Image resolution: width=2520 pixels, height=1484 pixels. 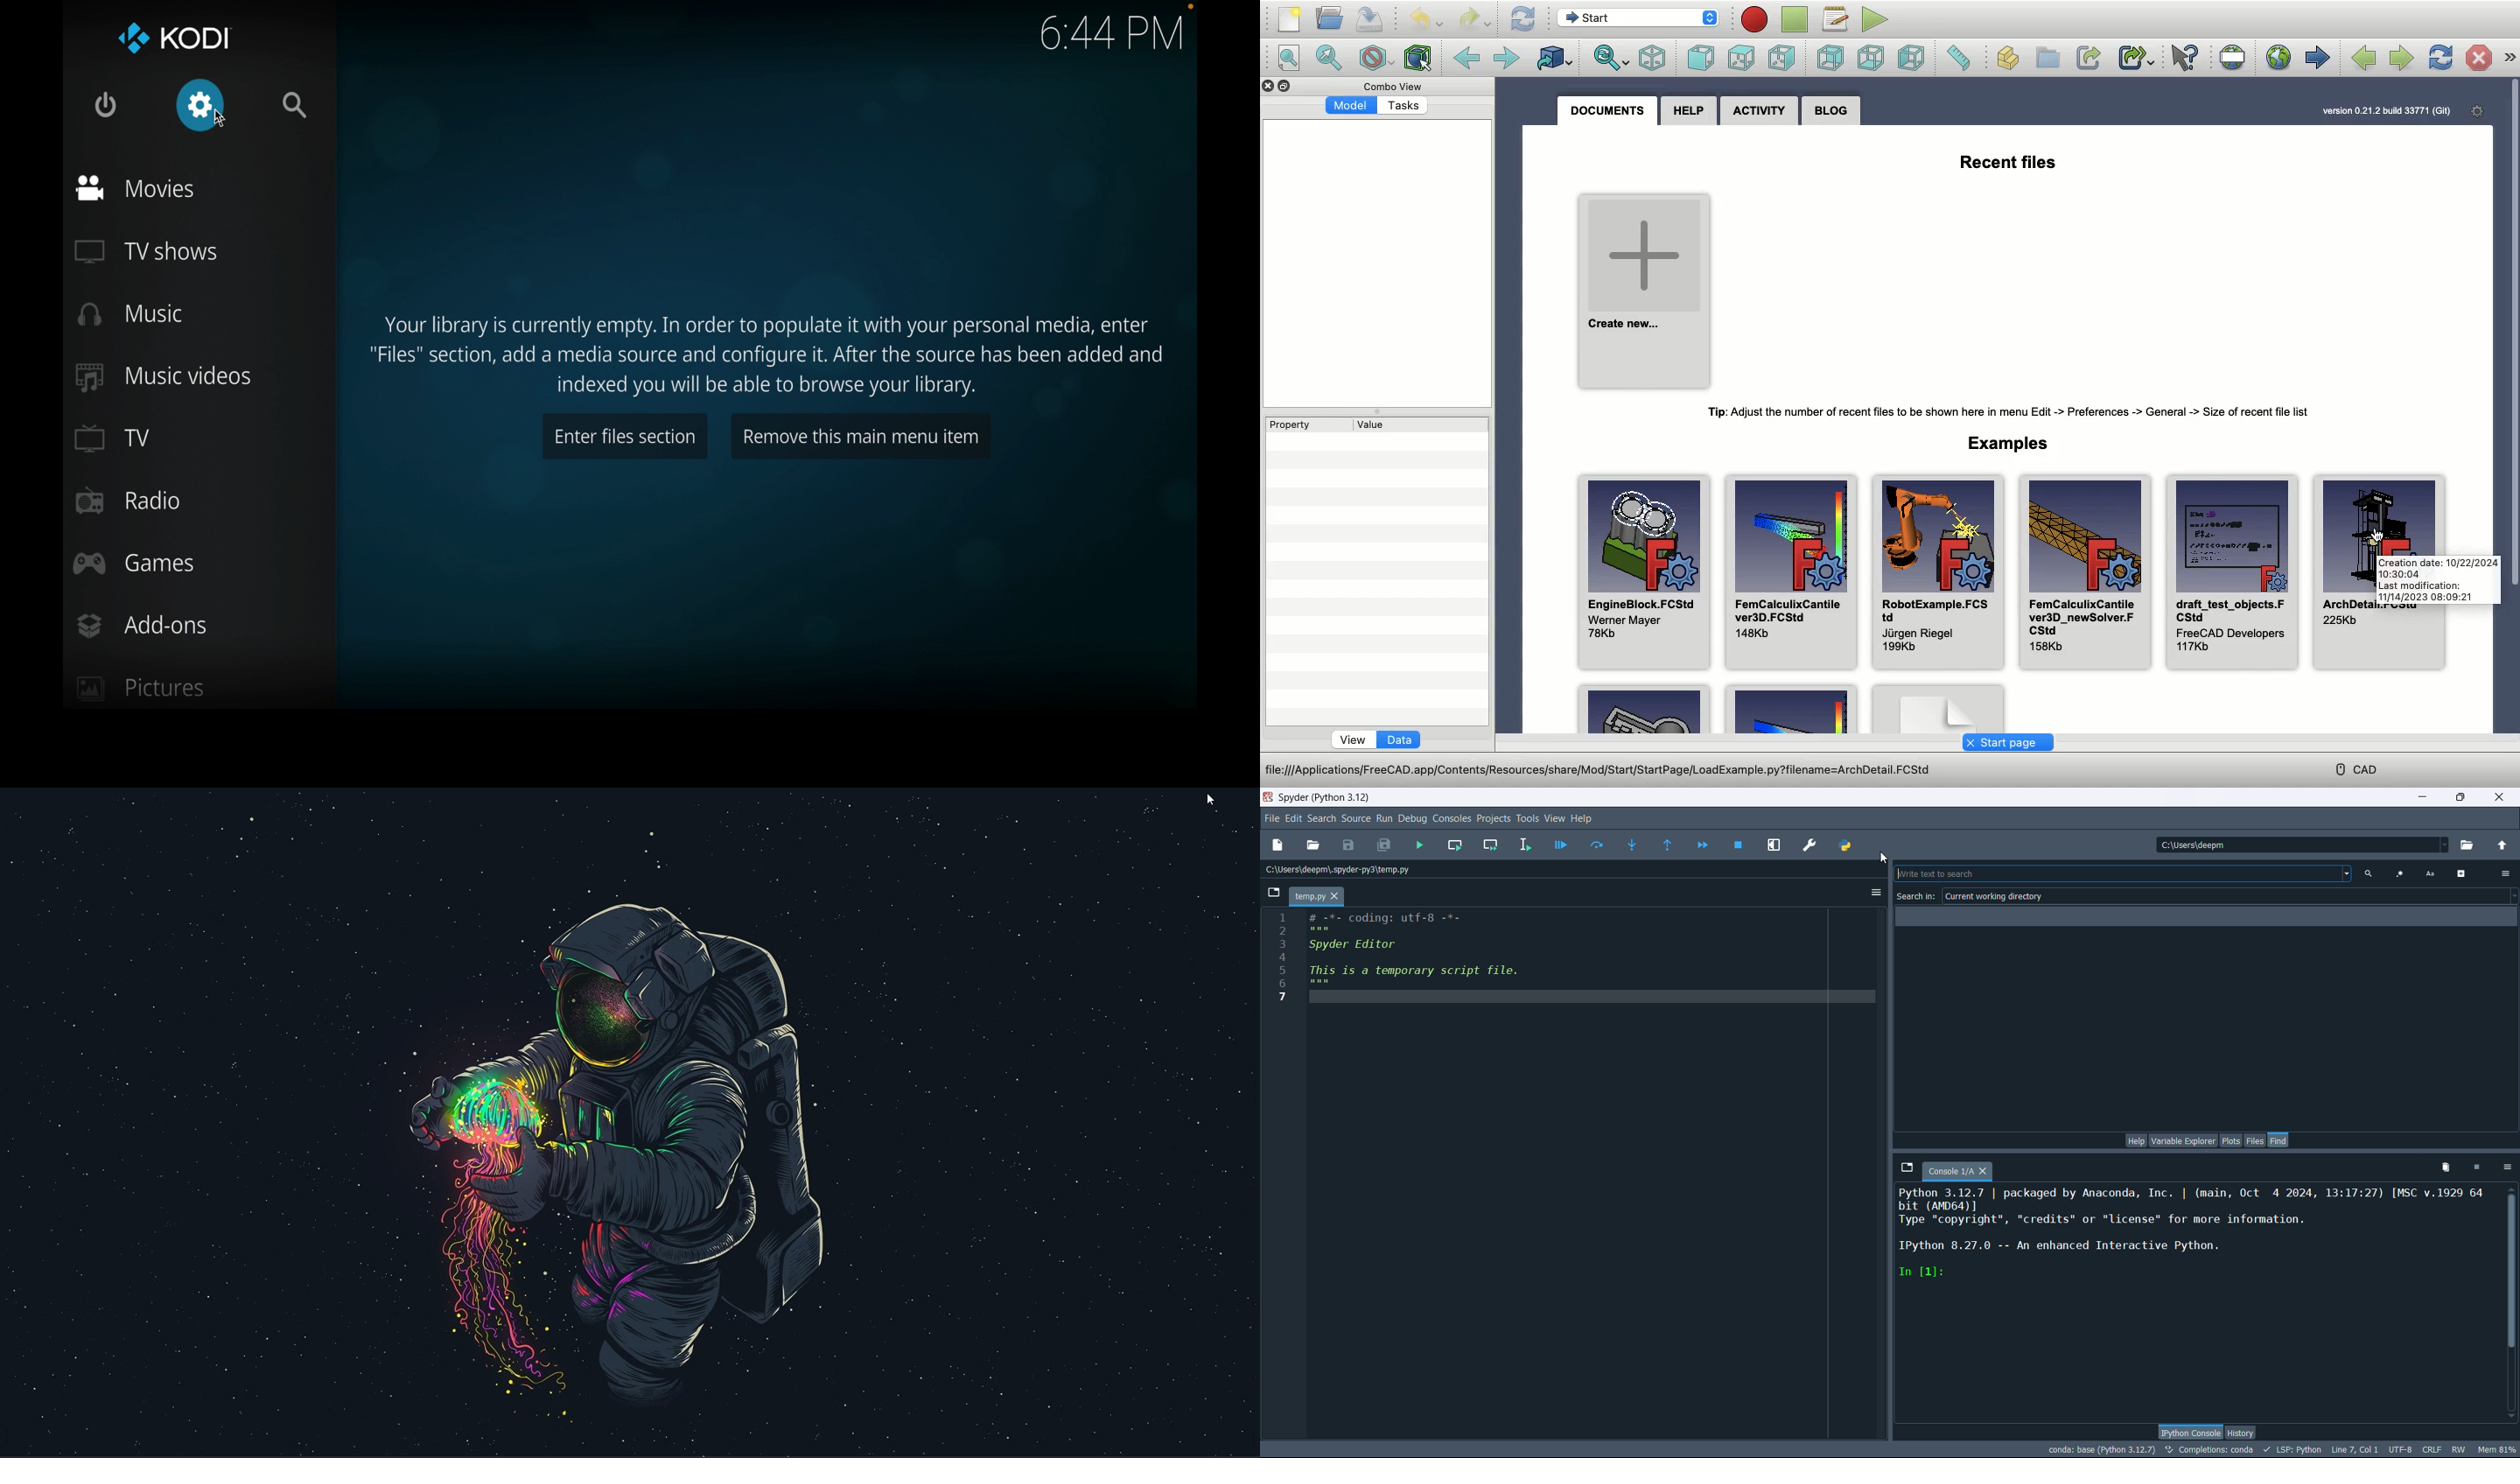 What do you see at coordinates (2460, 797) in the screenshot?
I see `maximize` at bounding box center [2460, 797].